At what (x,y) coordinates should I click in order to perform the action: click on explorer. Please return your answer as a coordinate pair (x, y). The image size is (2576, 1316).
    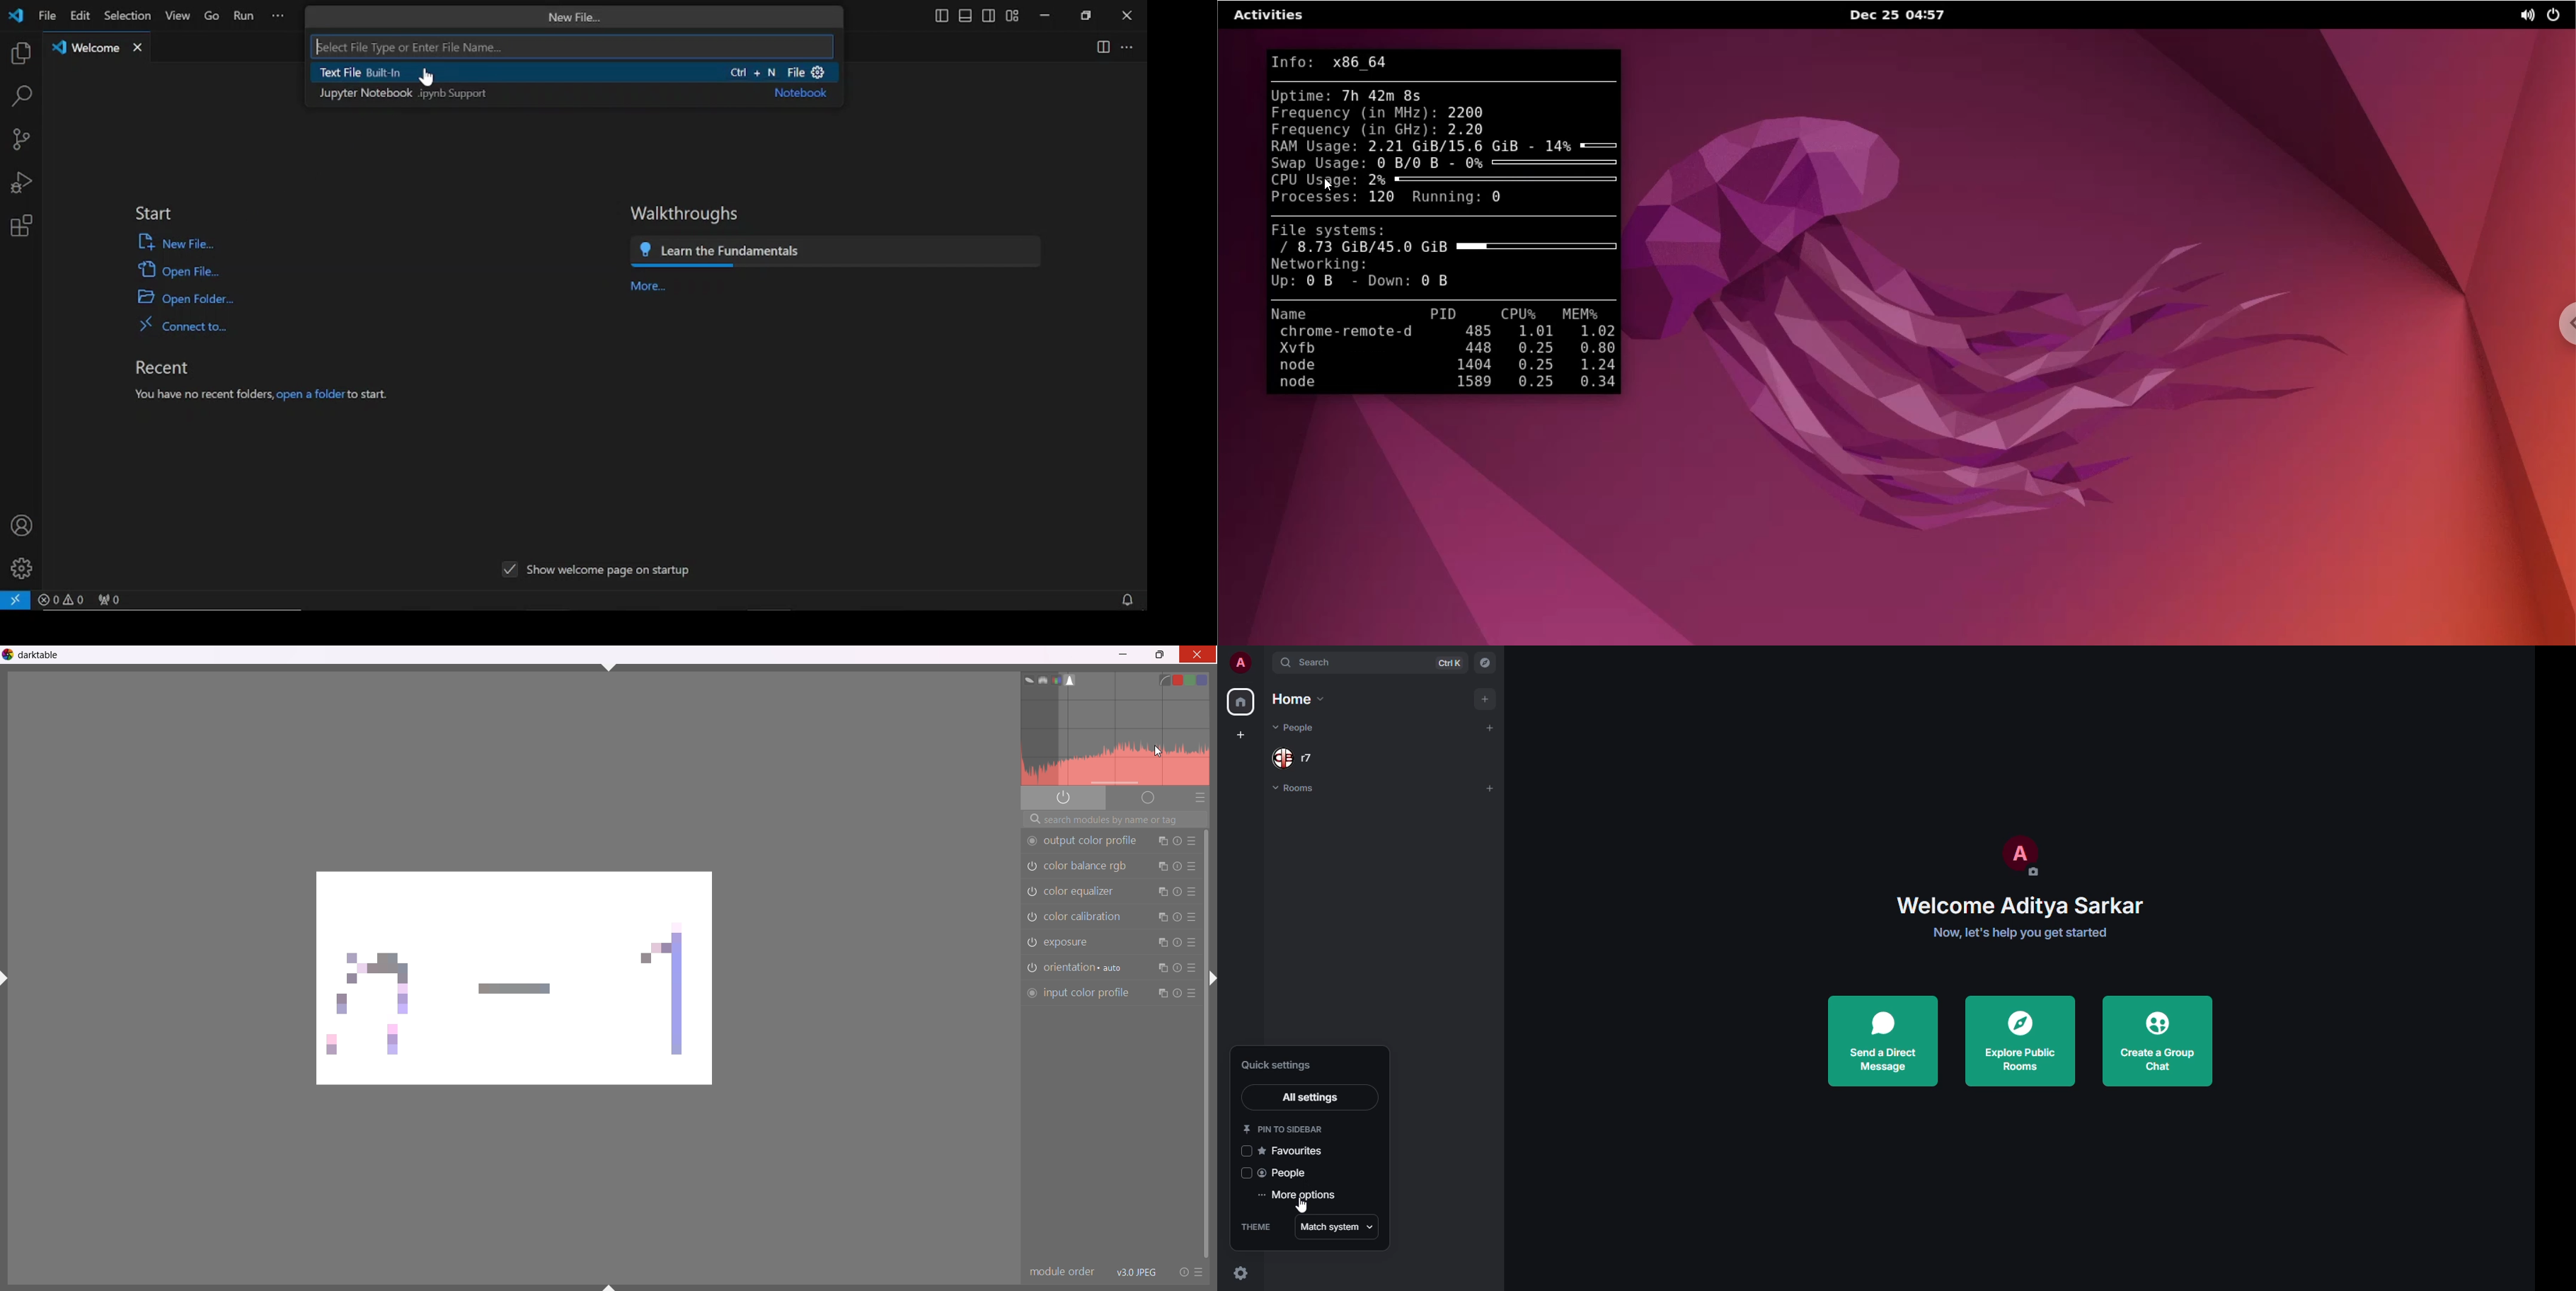
    Looking at the image, I should click on (22, 54).